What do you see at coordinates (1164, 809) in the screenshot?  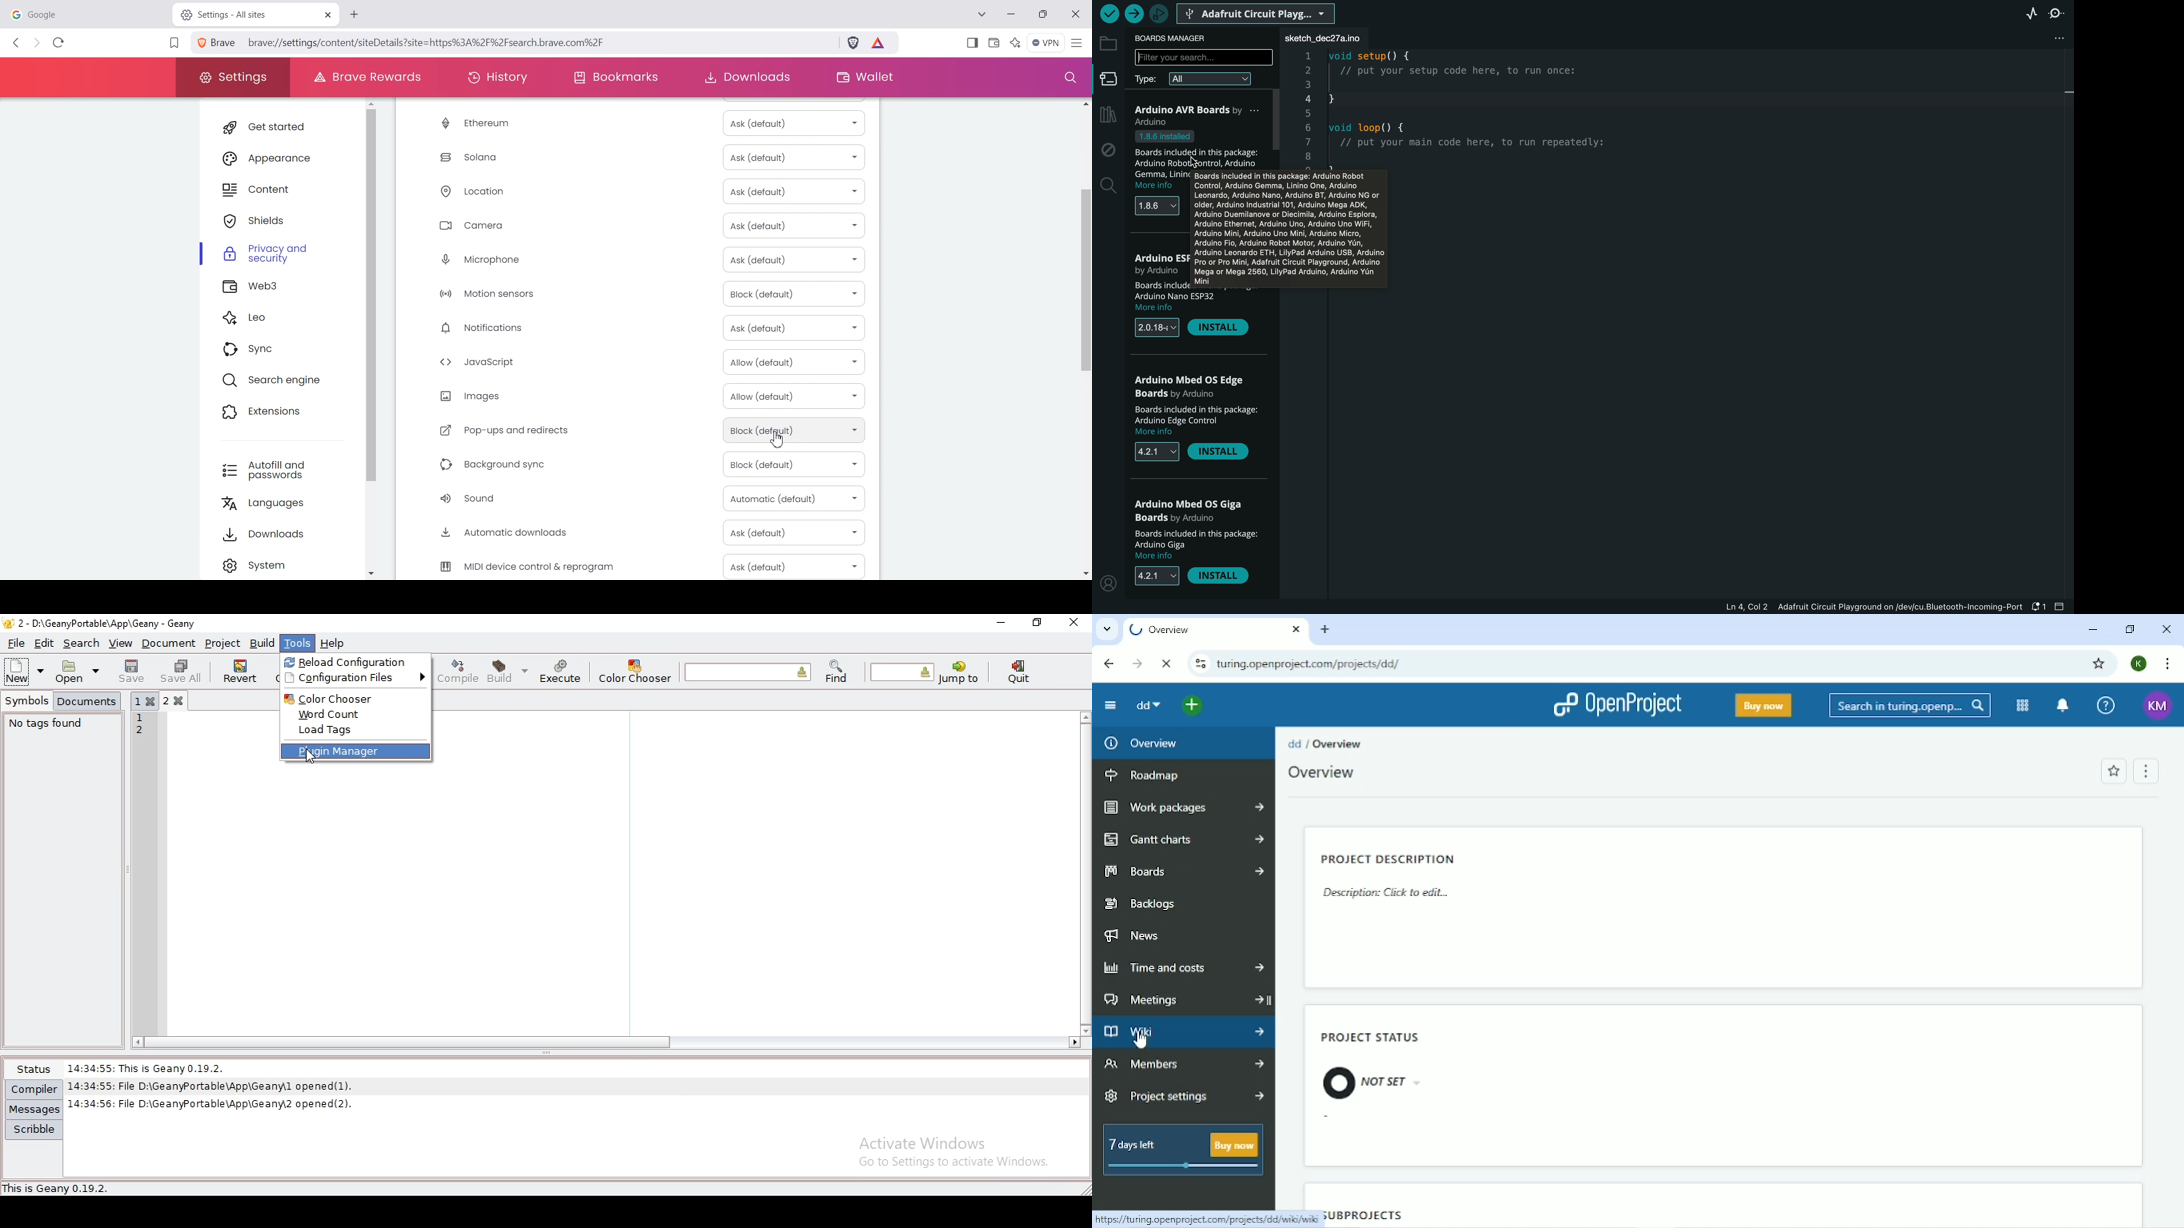 I see `Work packages` at bounding box center [1164, 809].